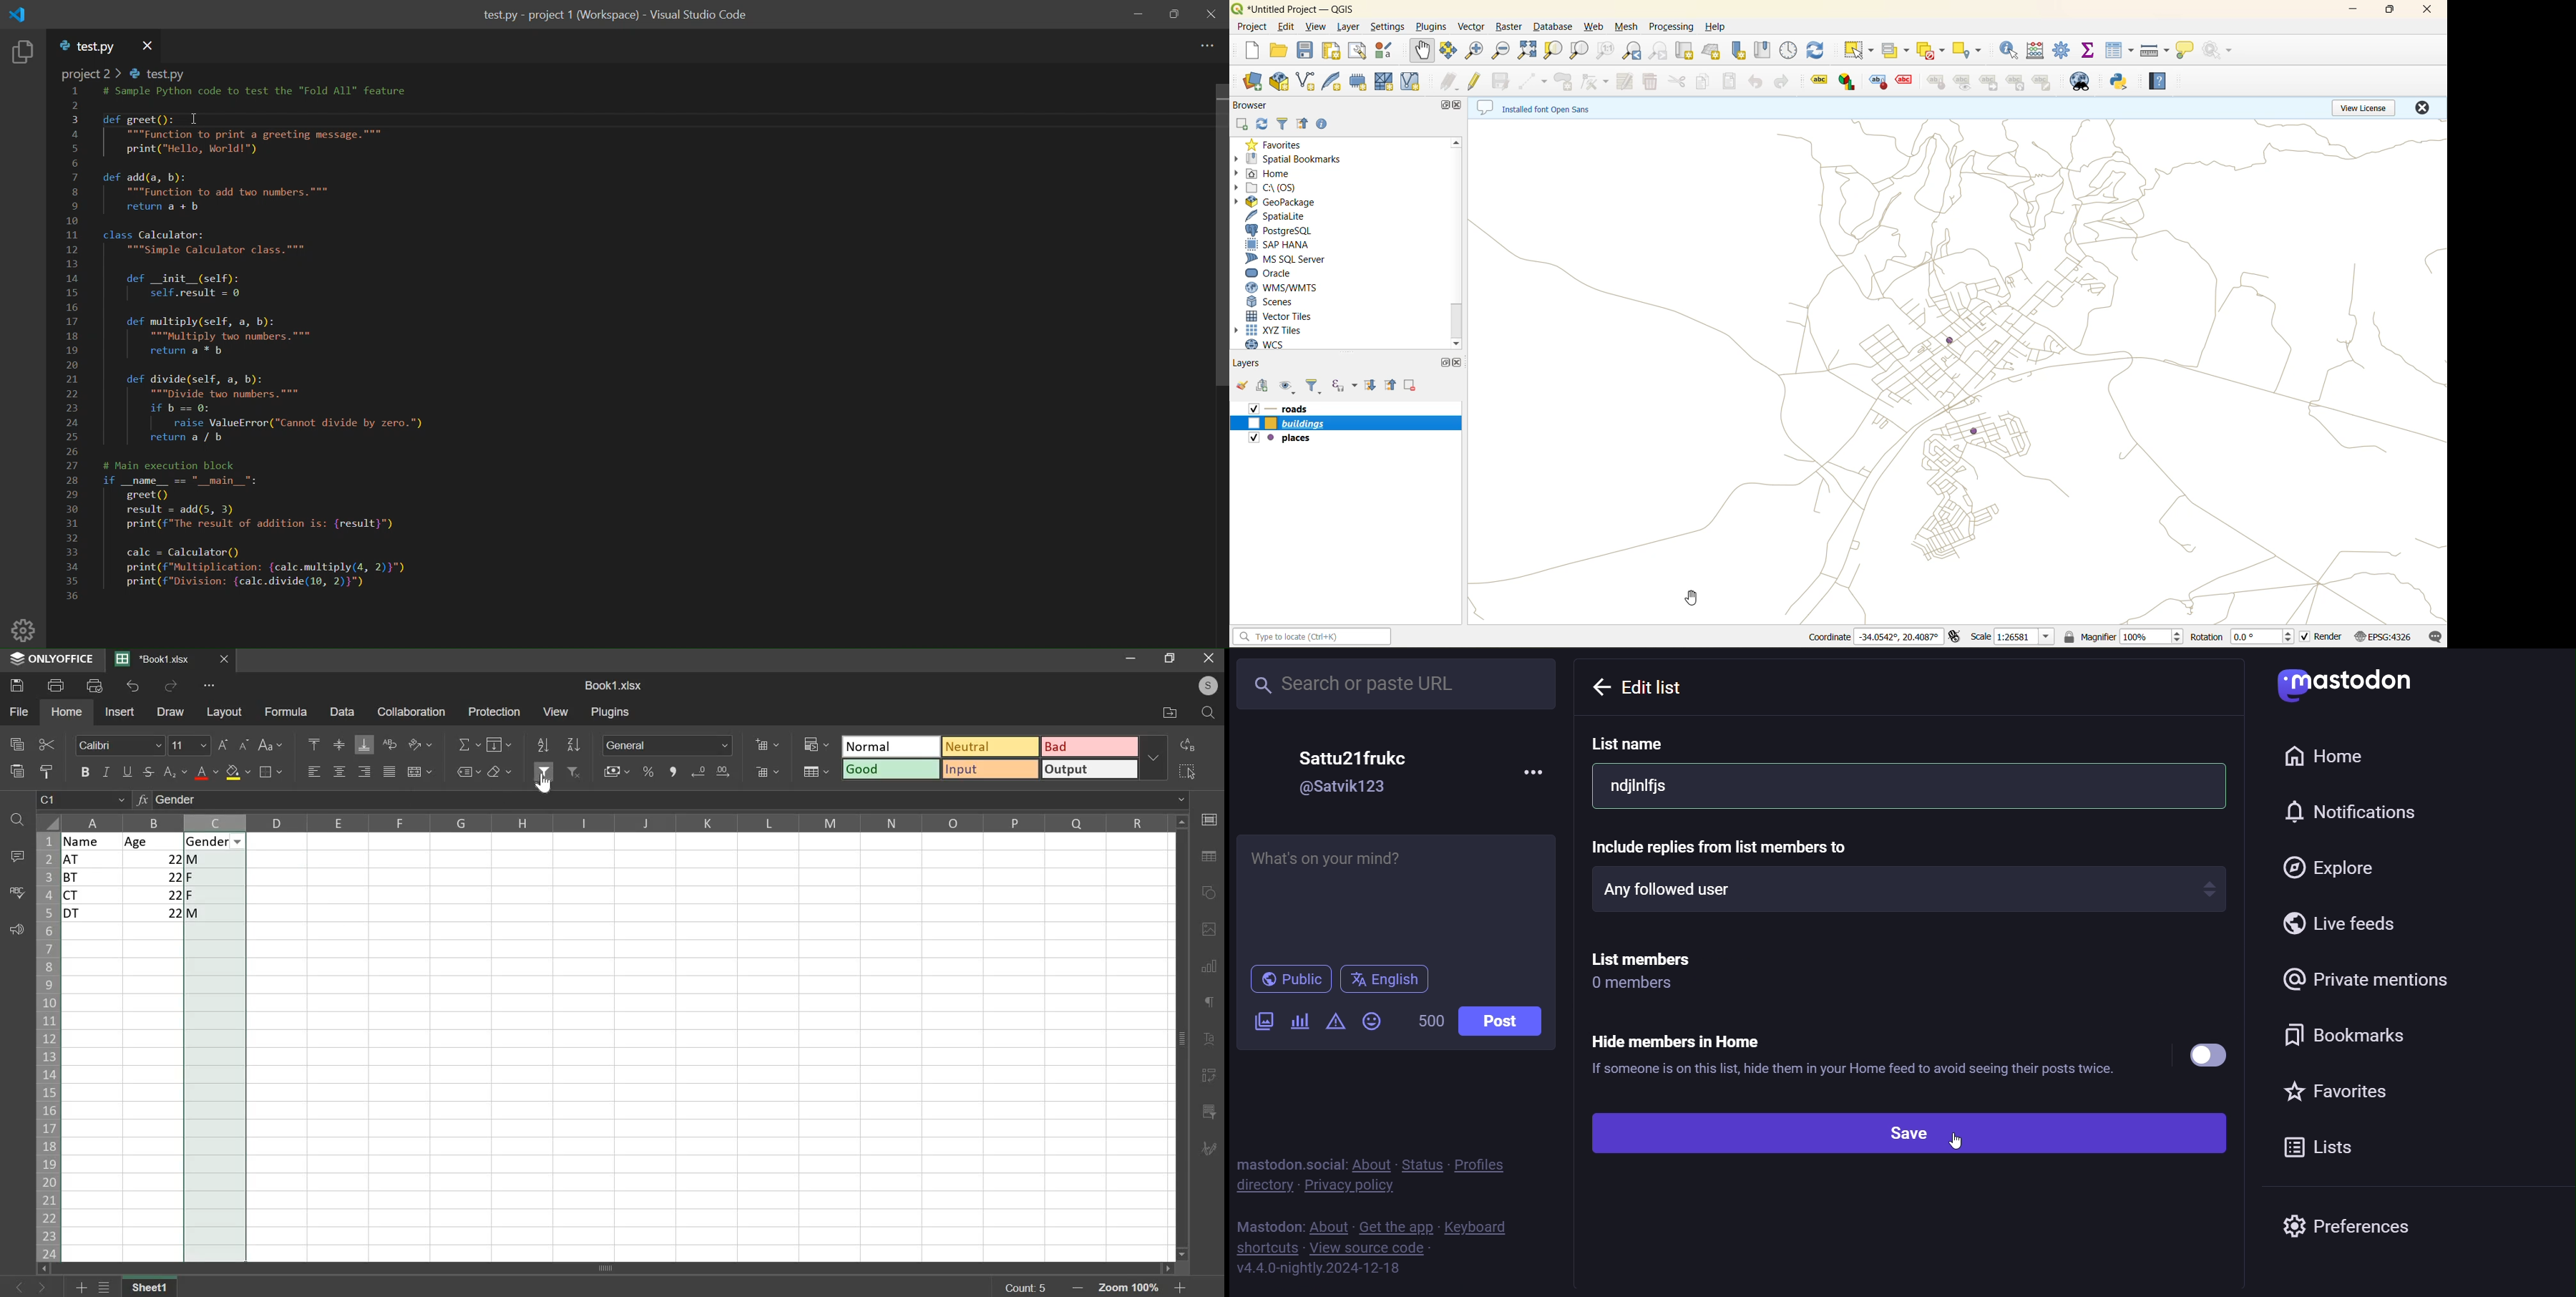 The image size is (2576, 1316). Describe the element at coordinates (500, 771) in the screenshot. I see `clear` at that location.